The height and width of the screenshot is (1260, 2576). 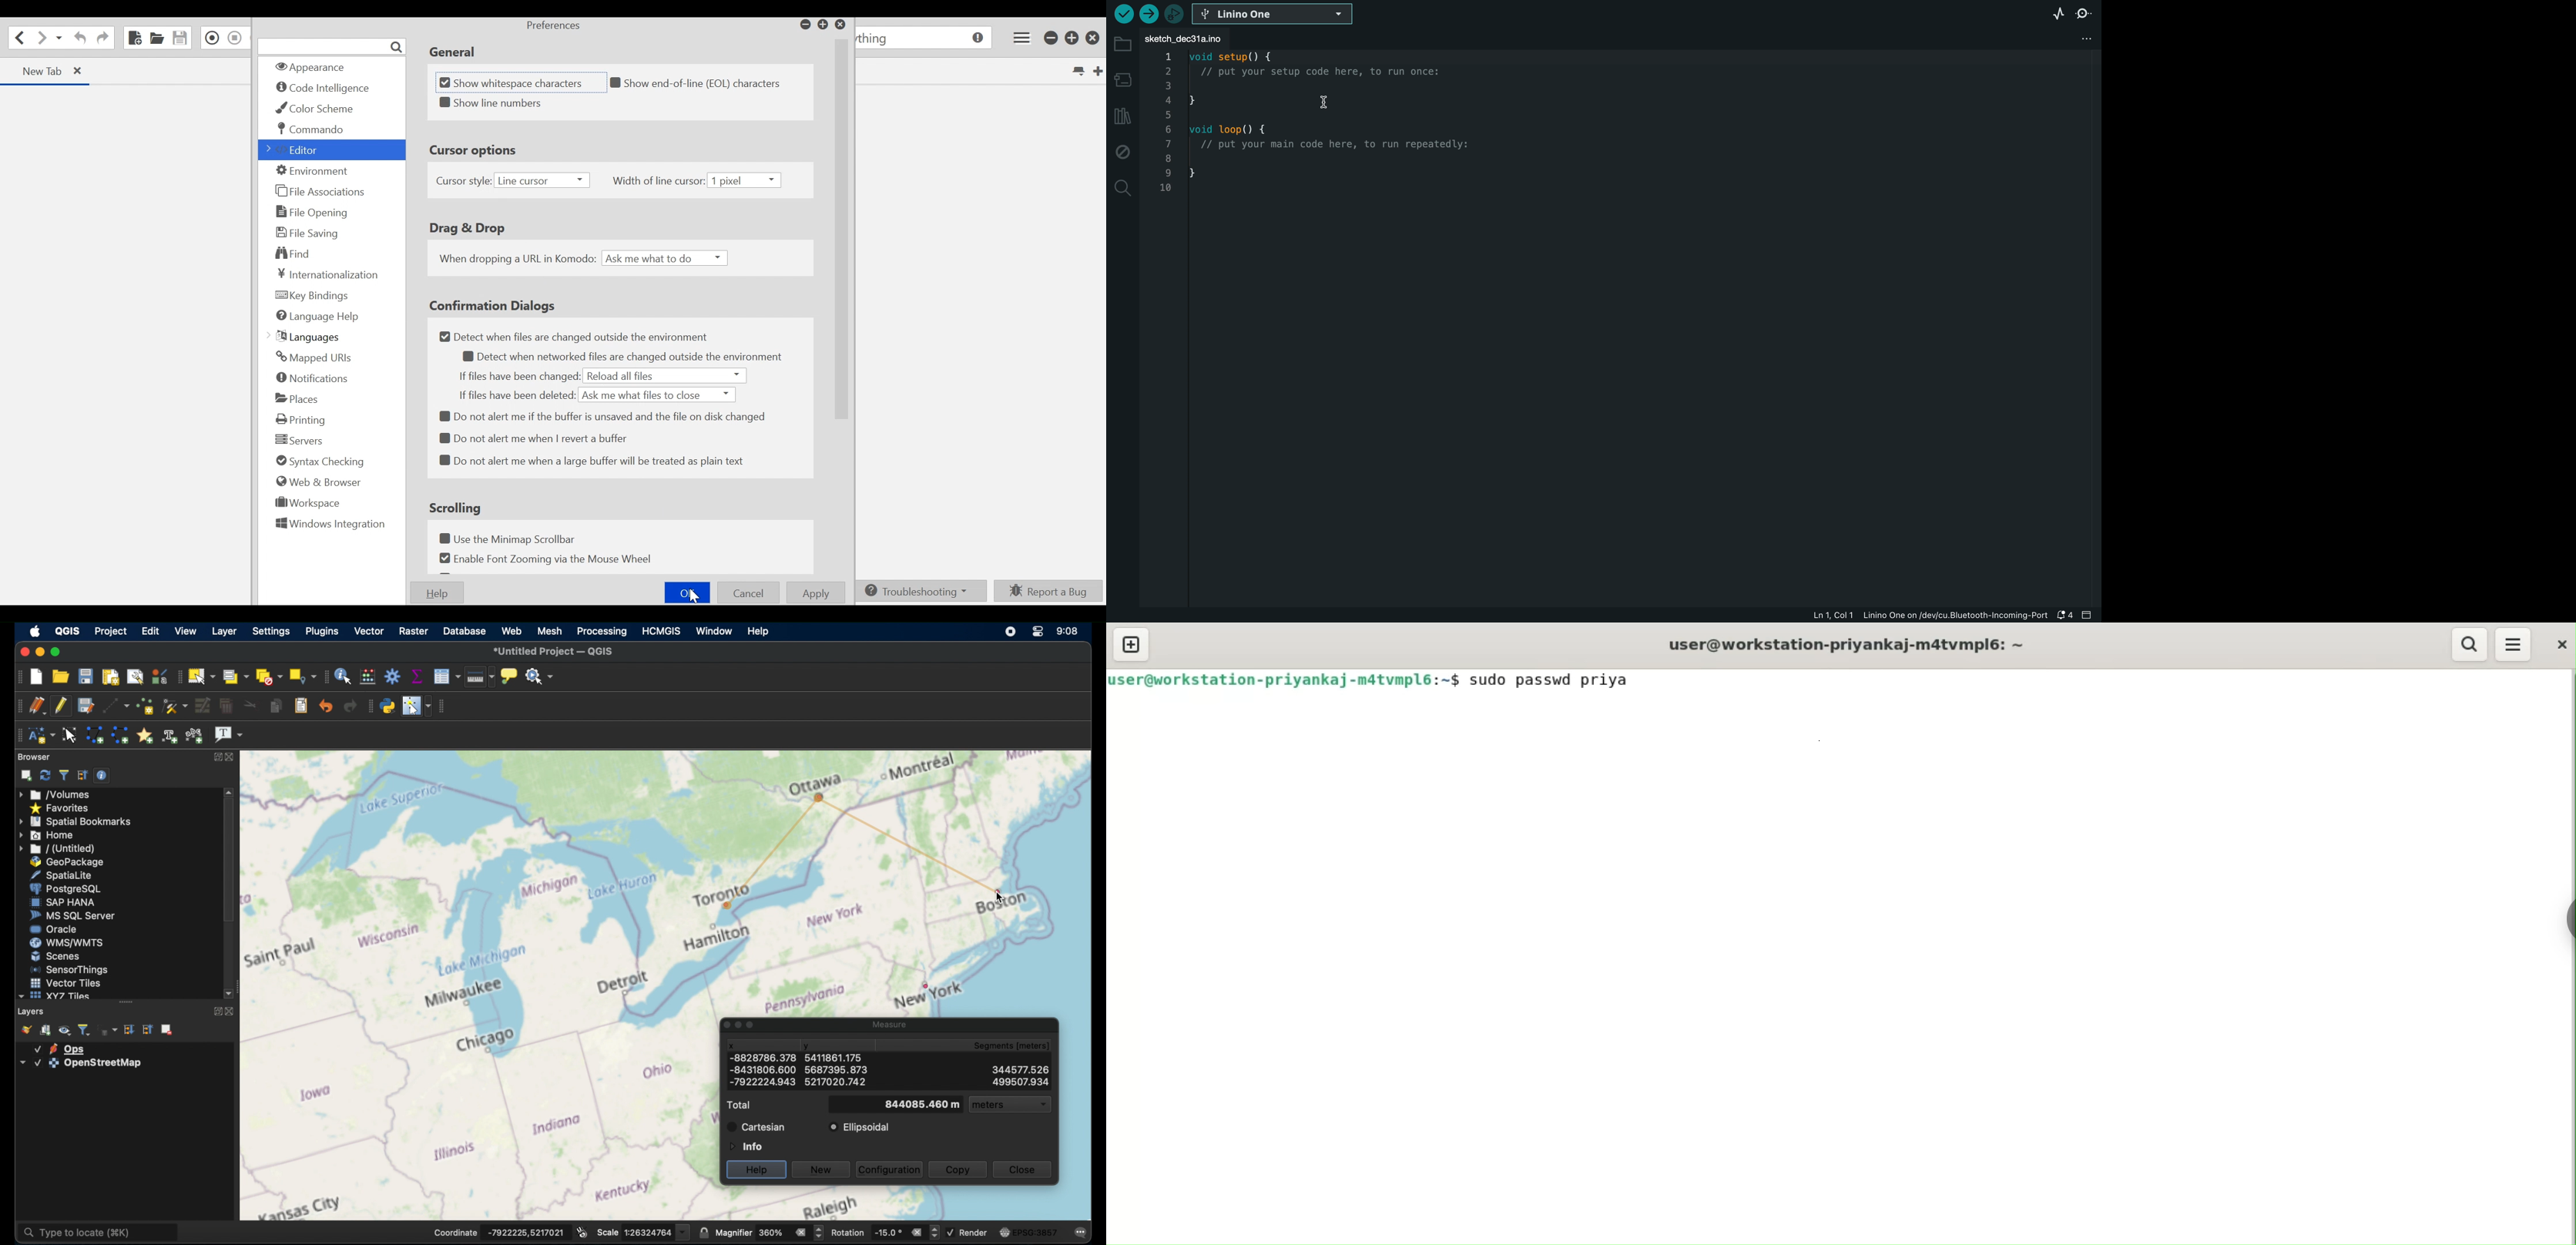 I want to click on file tab, so click(x=1200, y=41).